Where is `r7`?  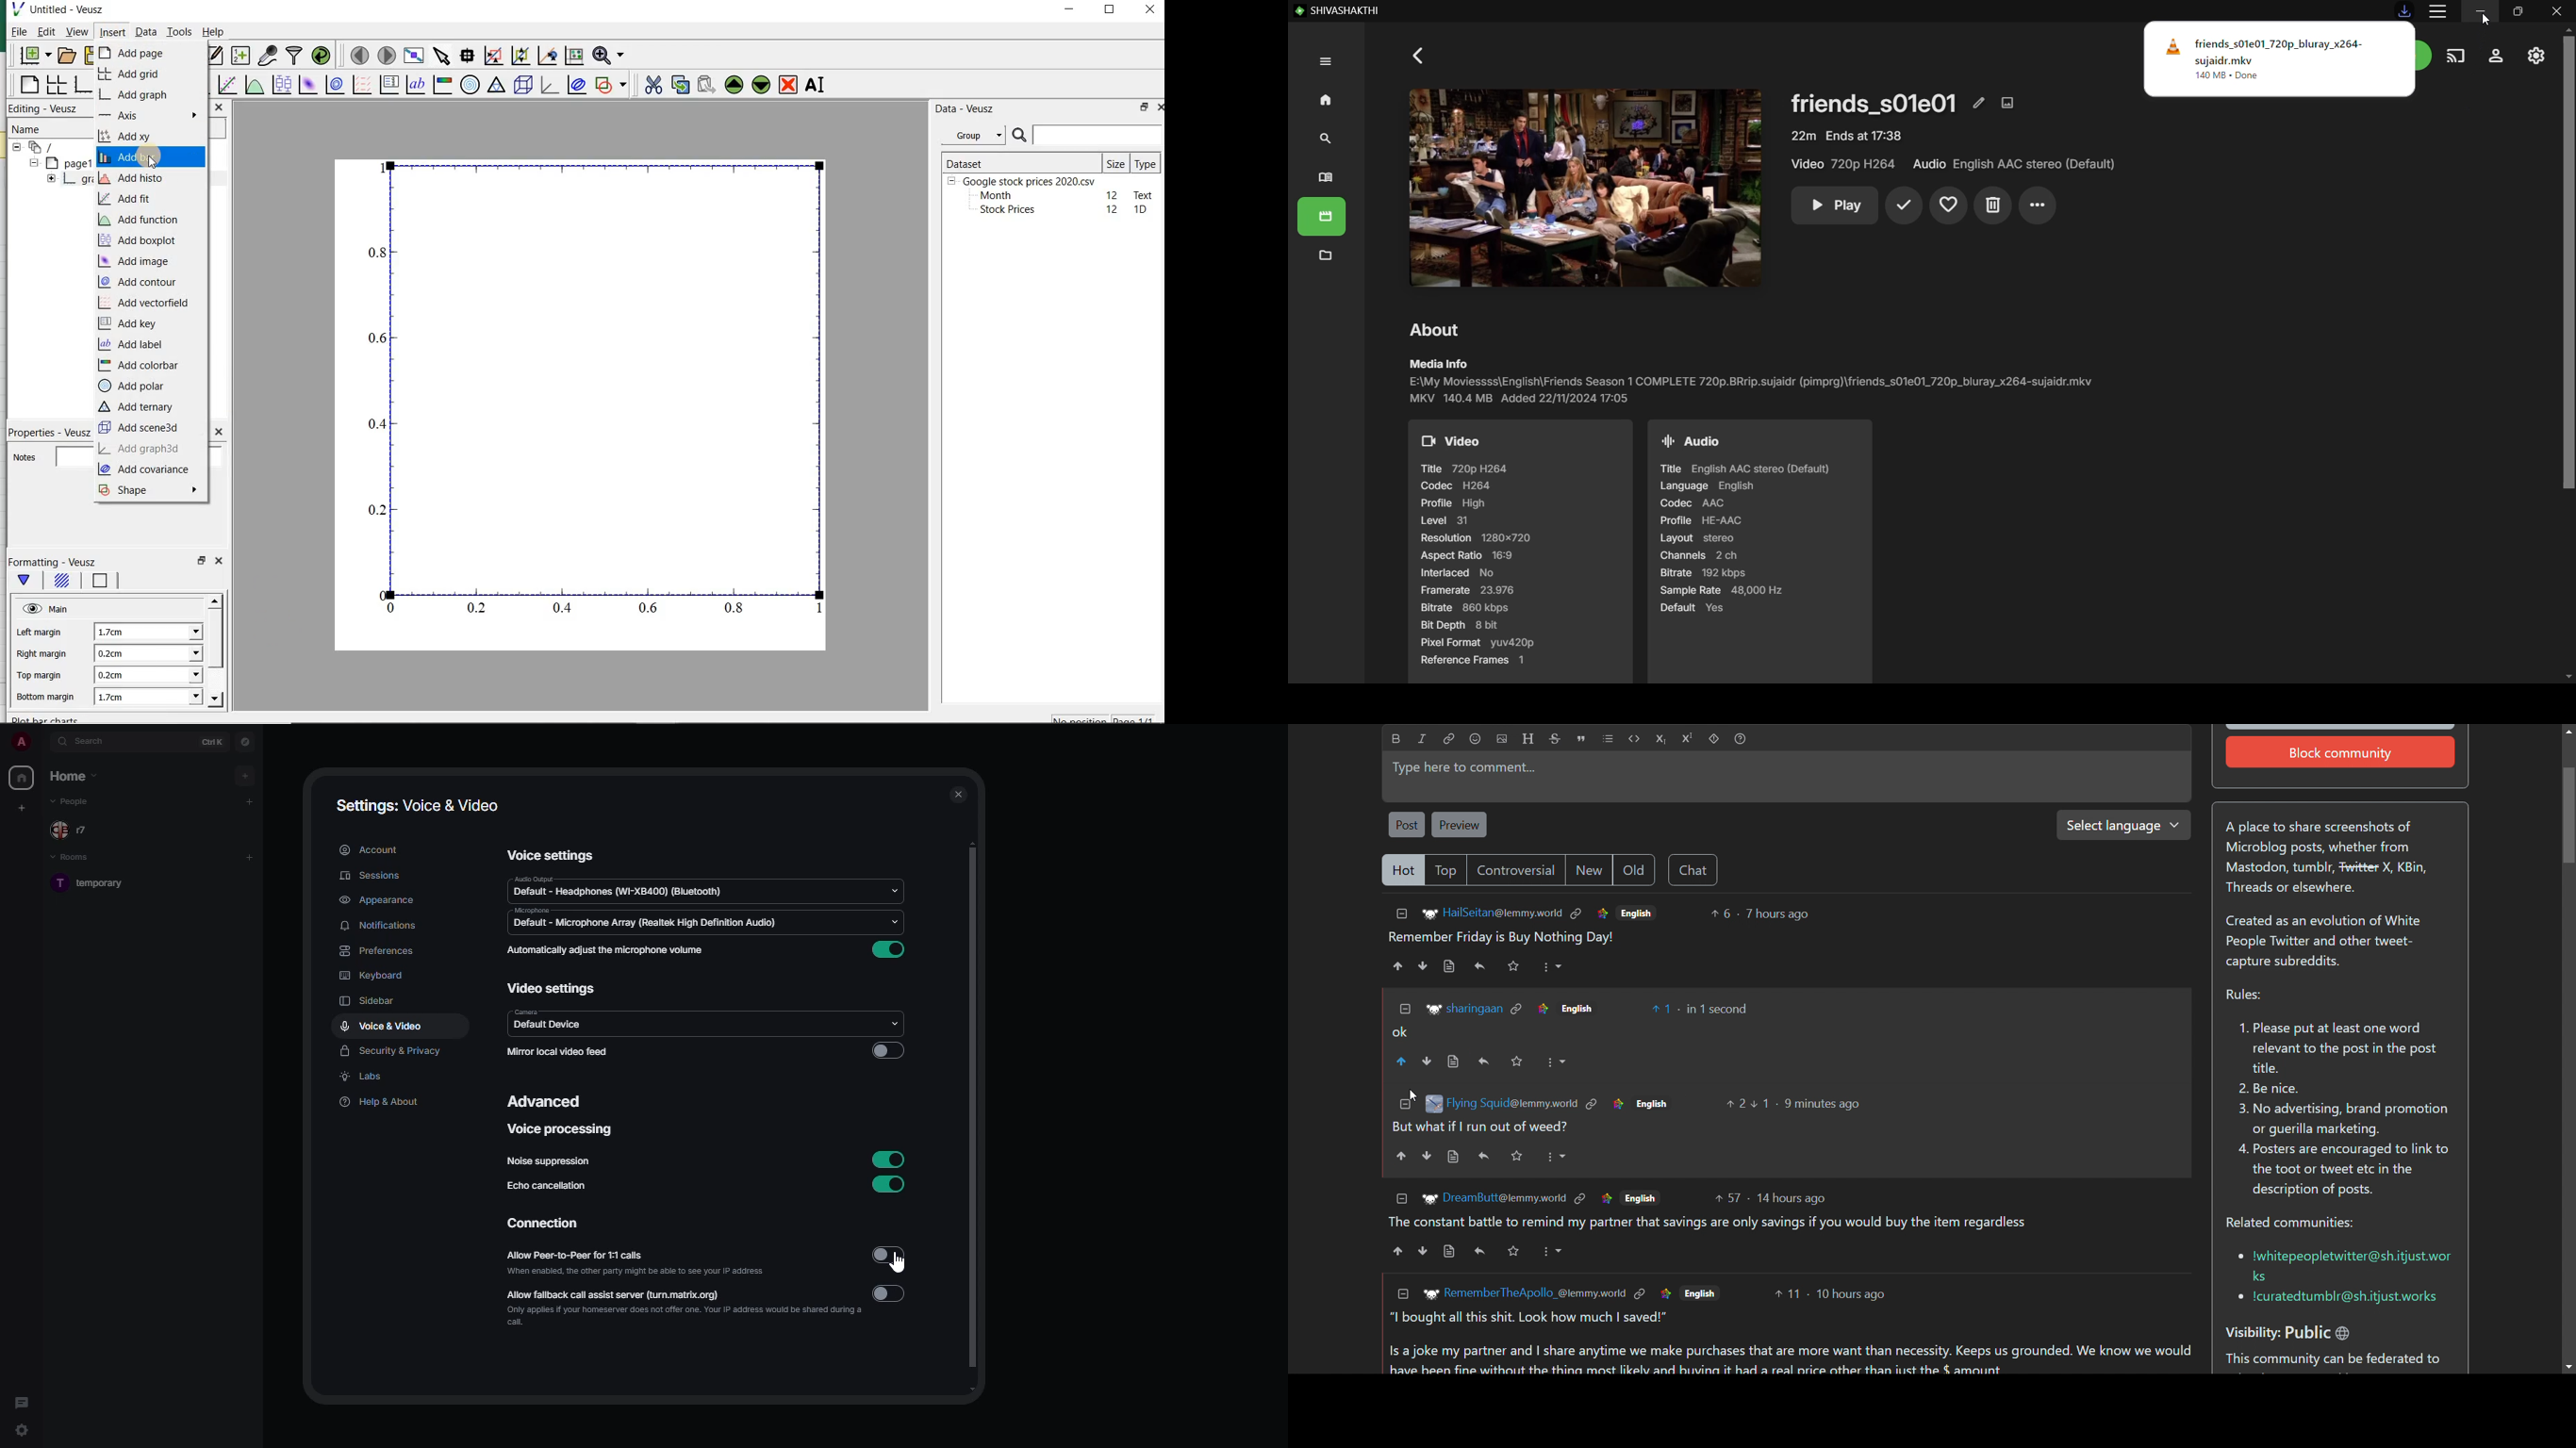 r7 is located at coordinates (76, 829).